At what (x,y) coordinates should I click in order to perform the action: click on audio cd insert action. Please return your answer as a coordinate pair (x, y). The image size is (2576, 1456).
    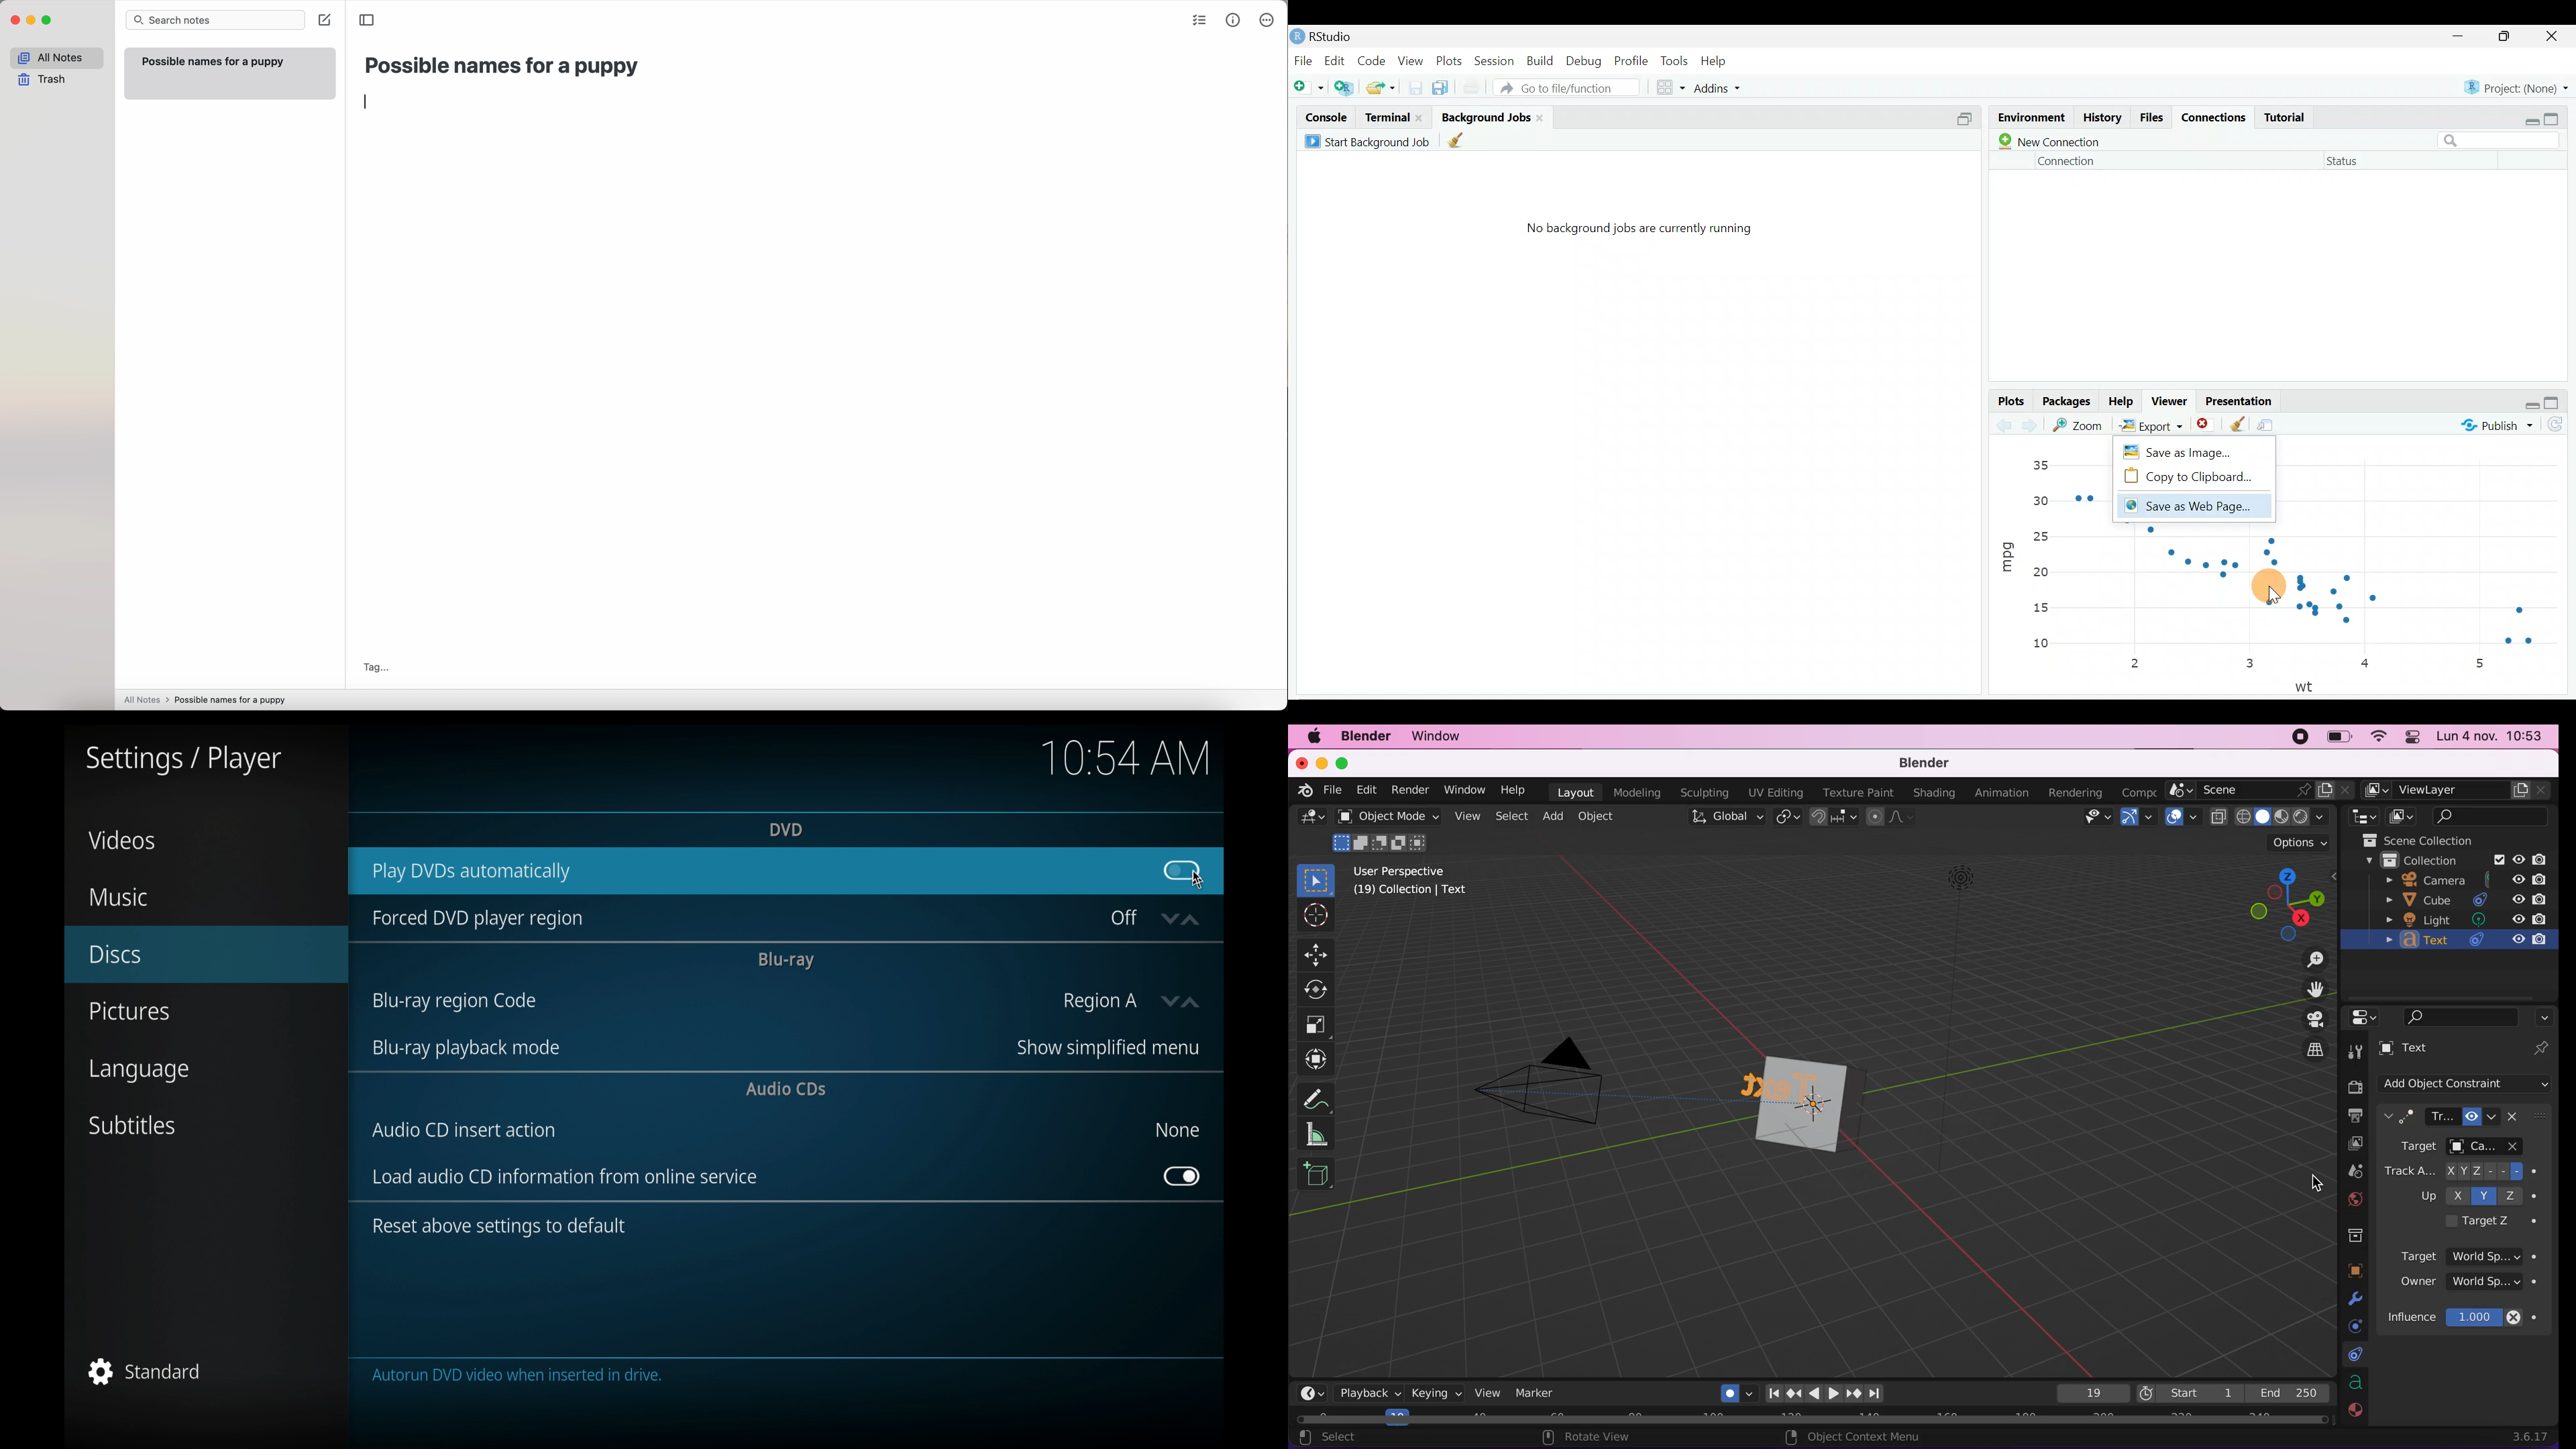
    Looking at the image, I should click on (464, 1130).